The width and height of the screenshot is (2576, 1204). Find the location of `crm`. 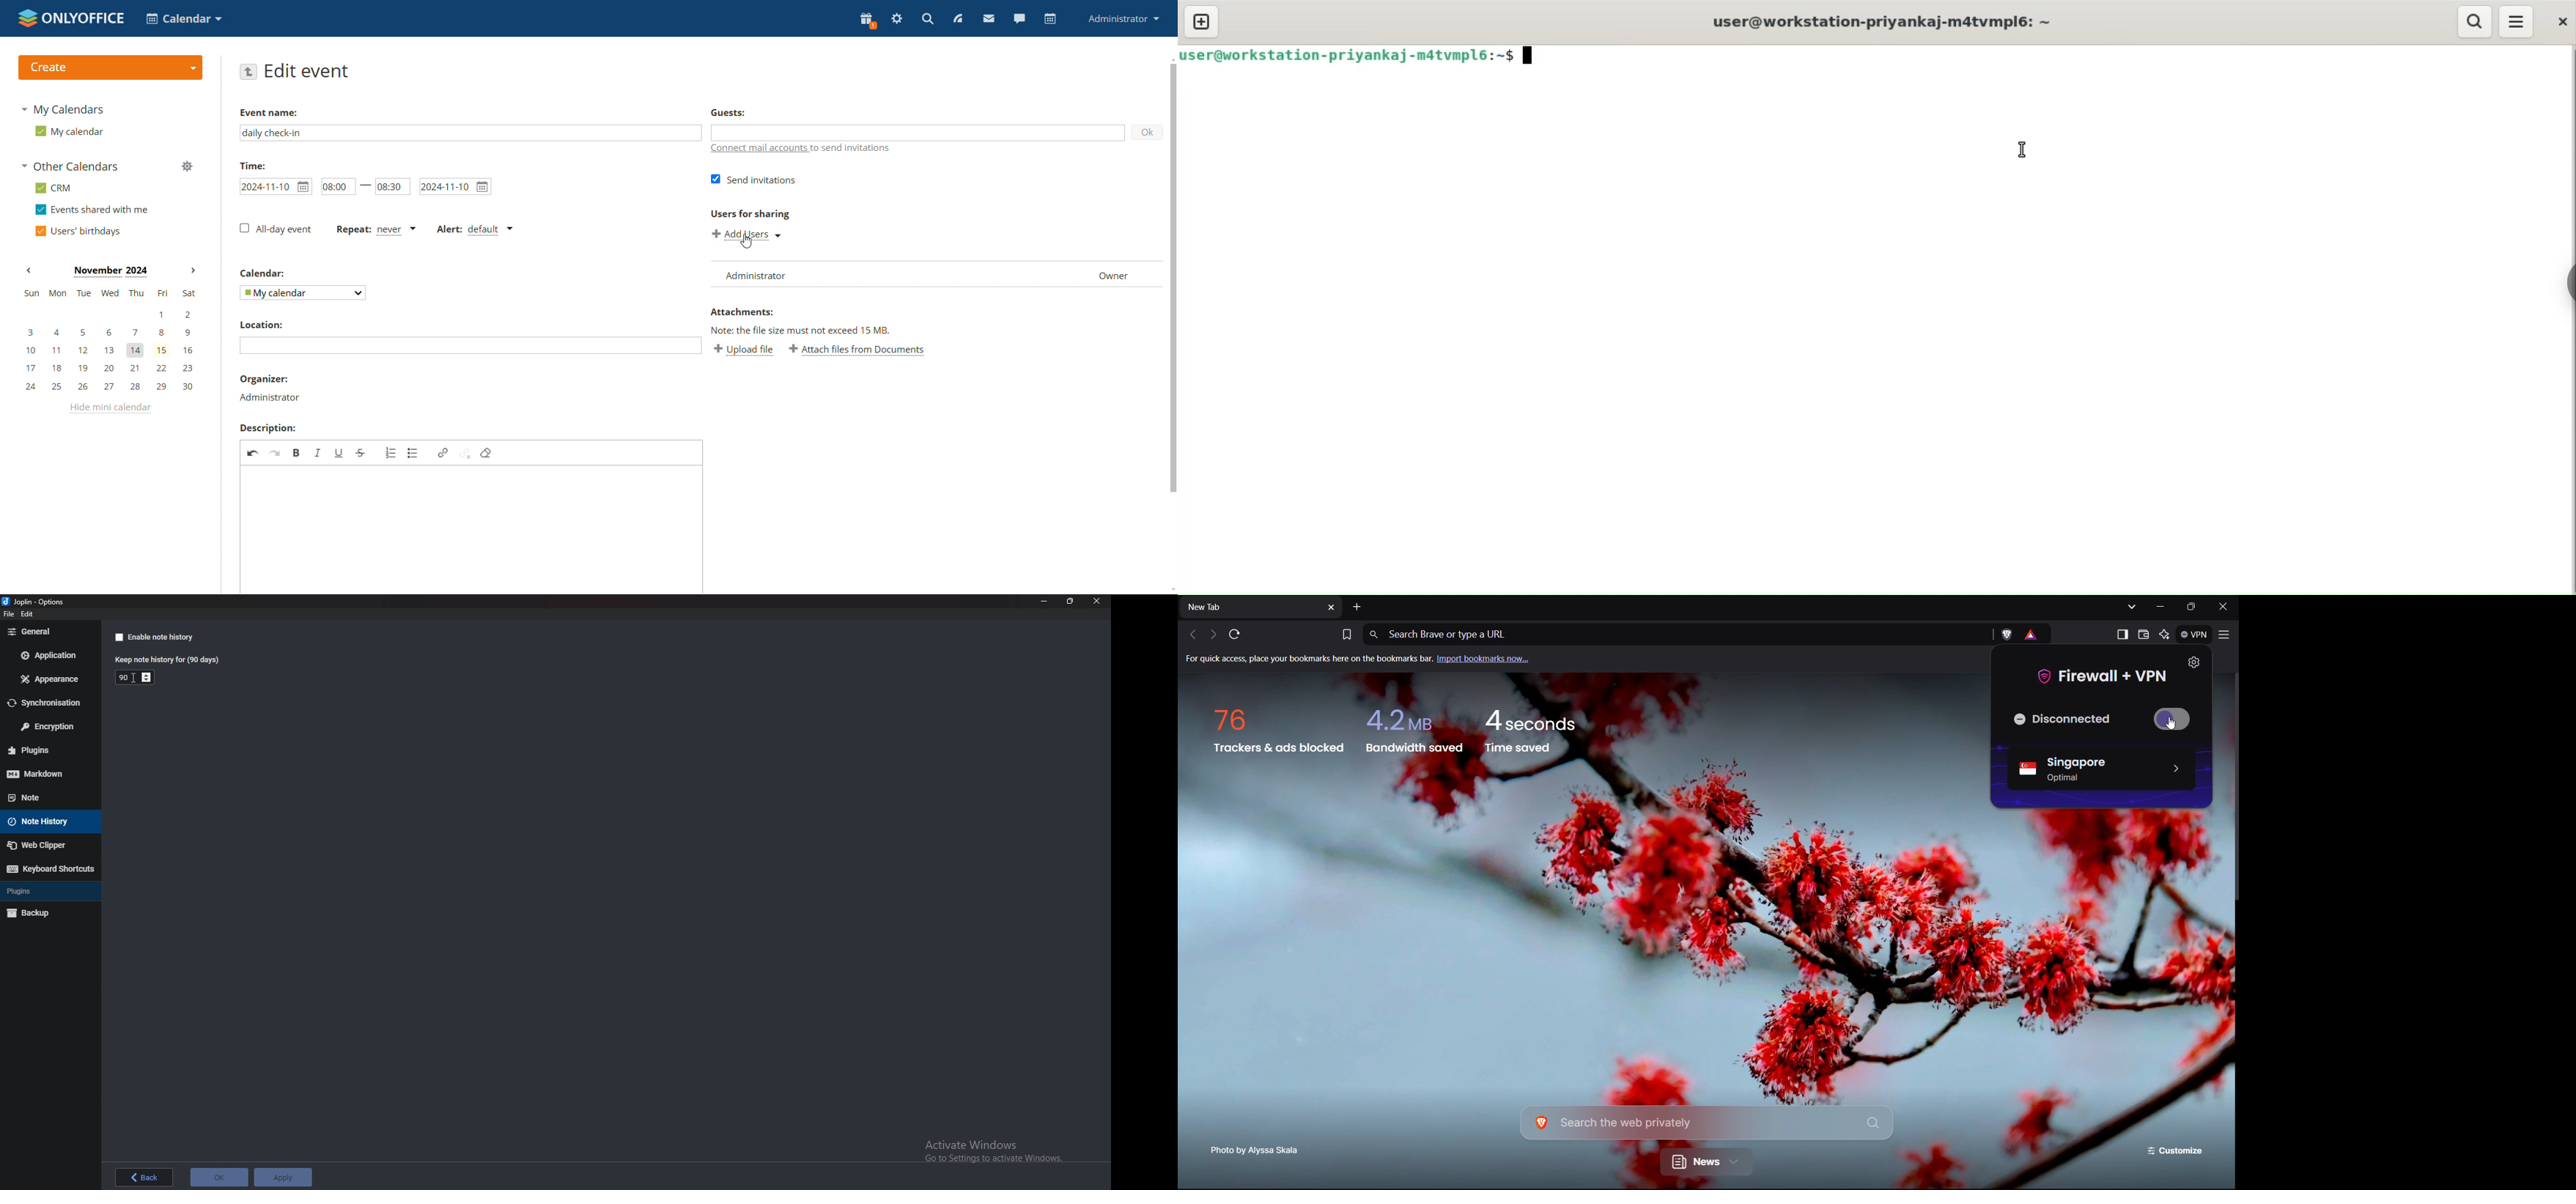

crm is located at coordinates (53, 188).